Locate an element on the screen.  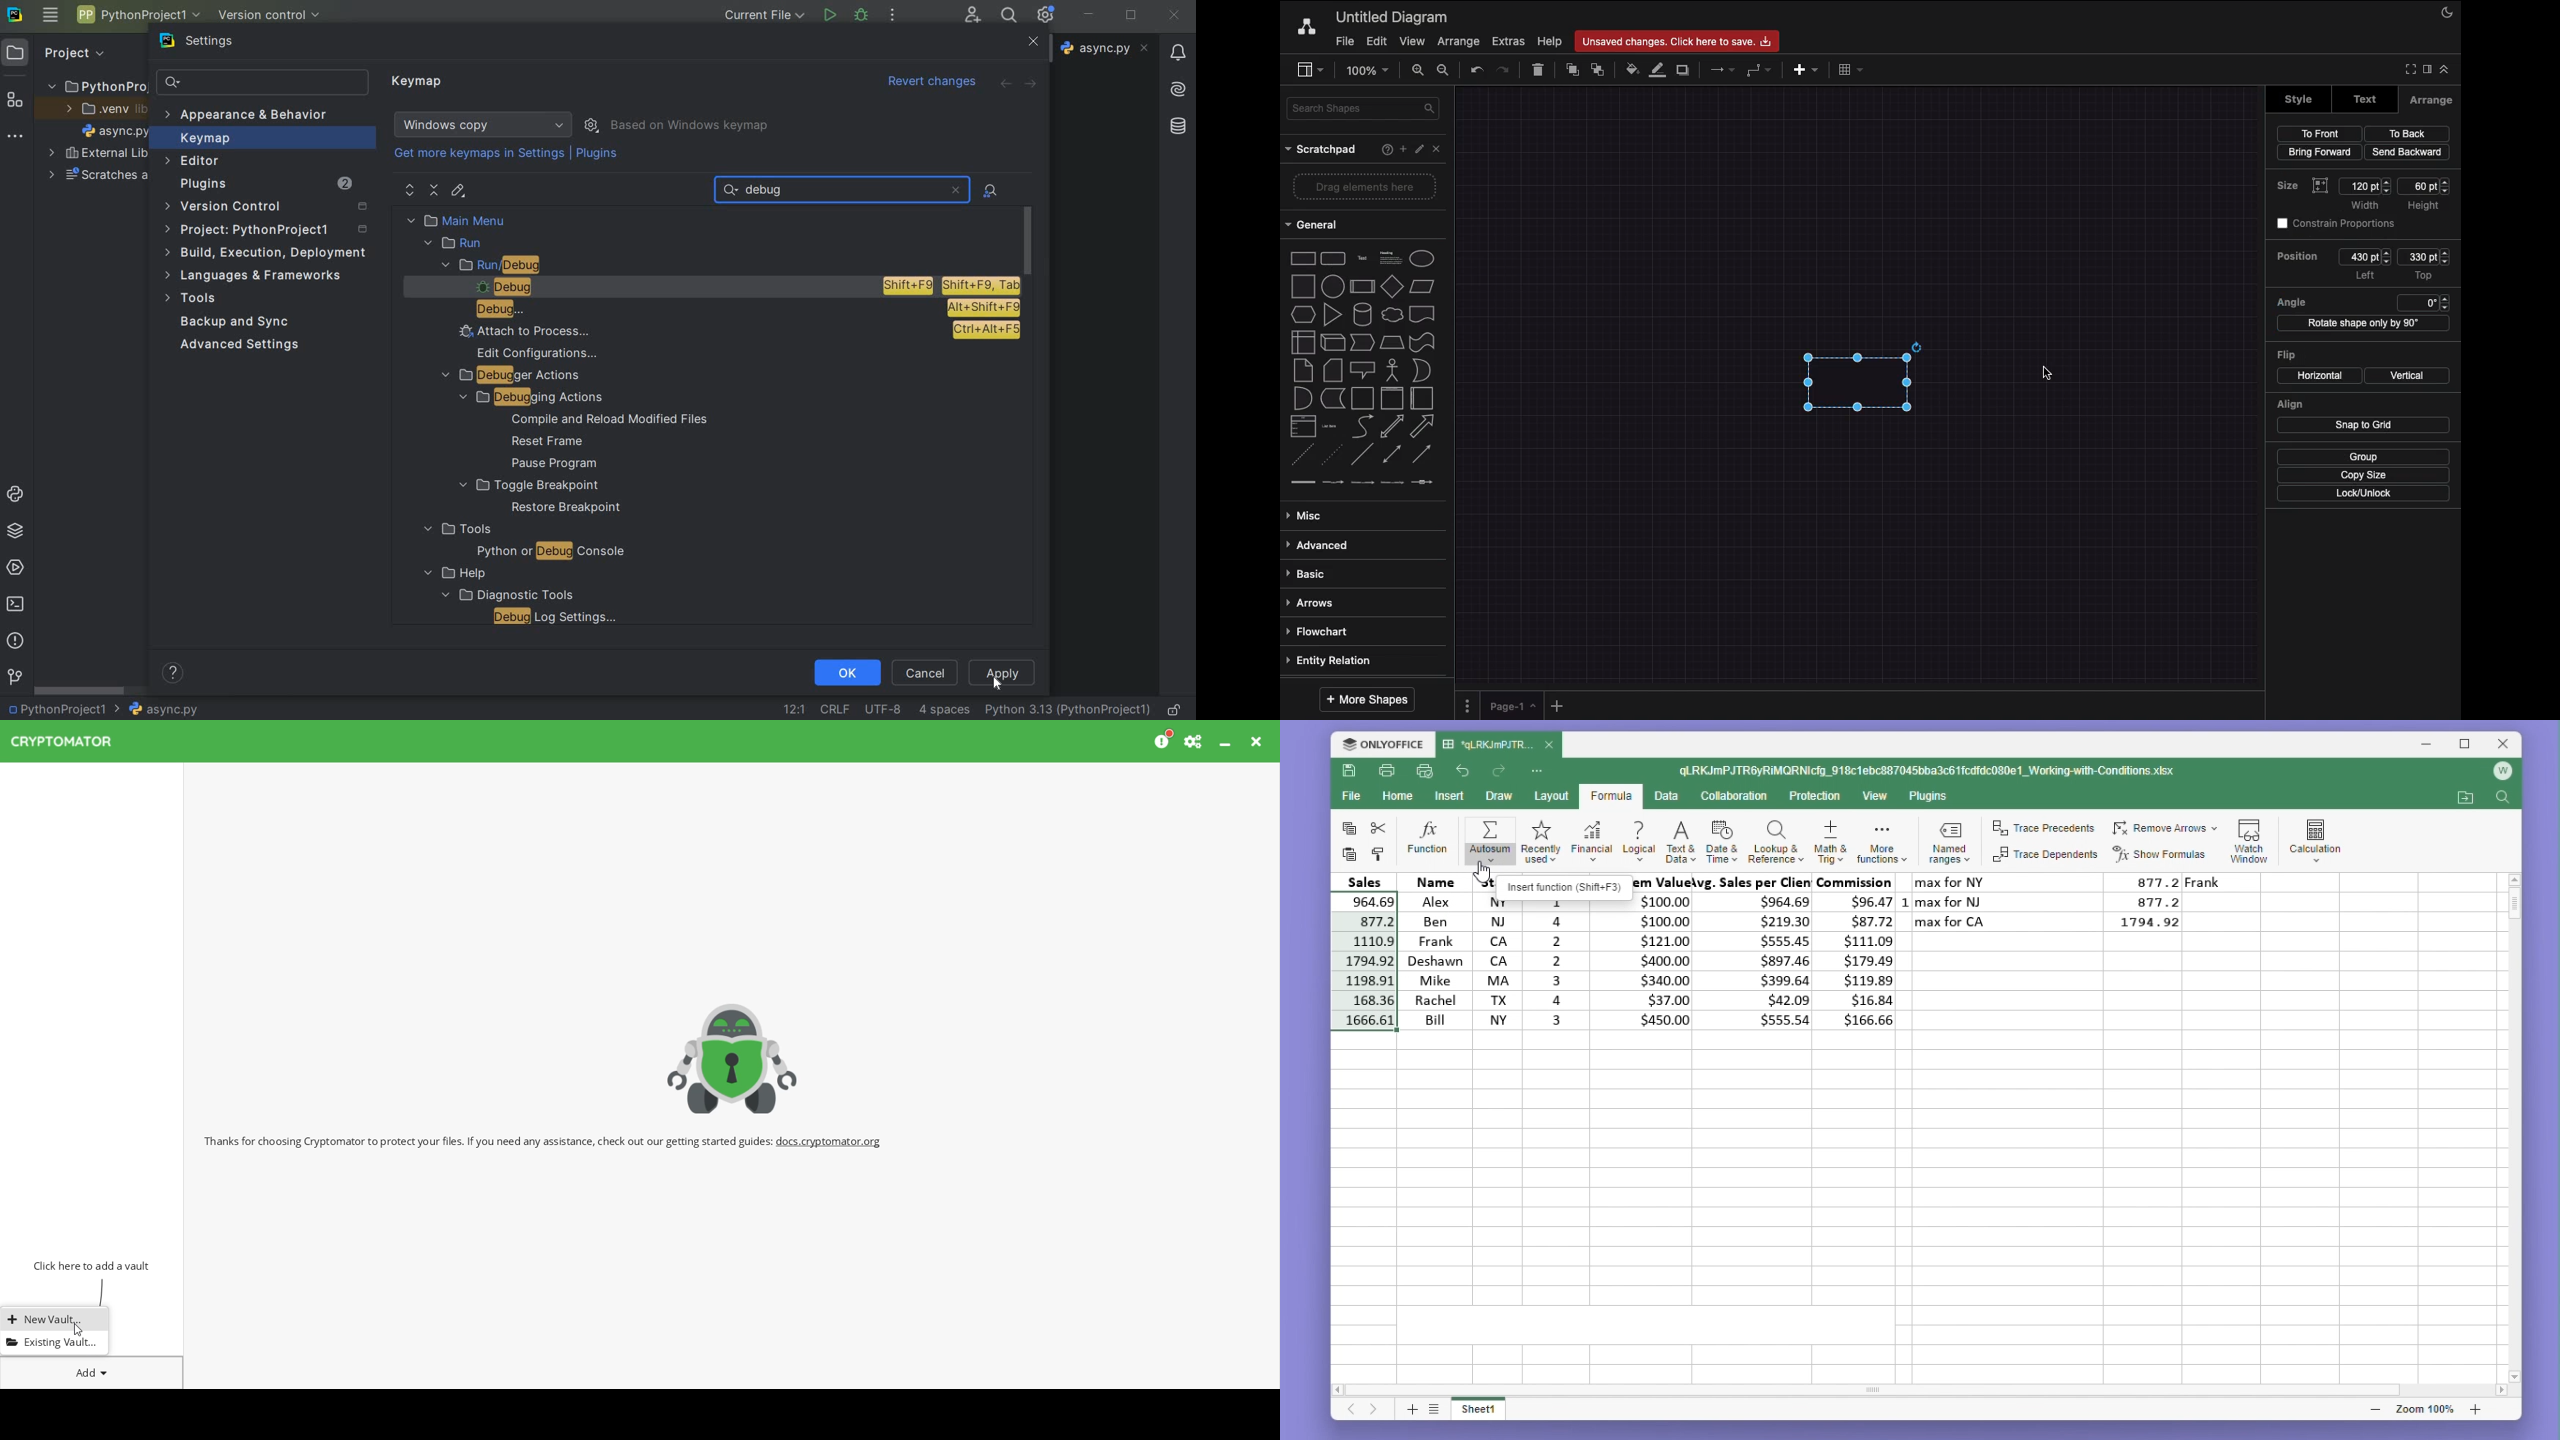
Undo is located at coordinates (1478, 71).